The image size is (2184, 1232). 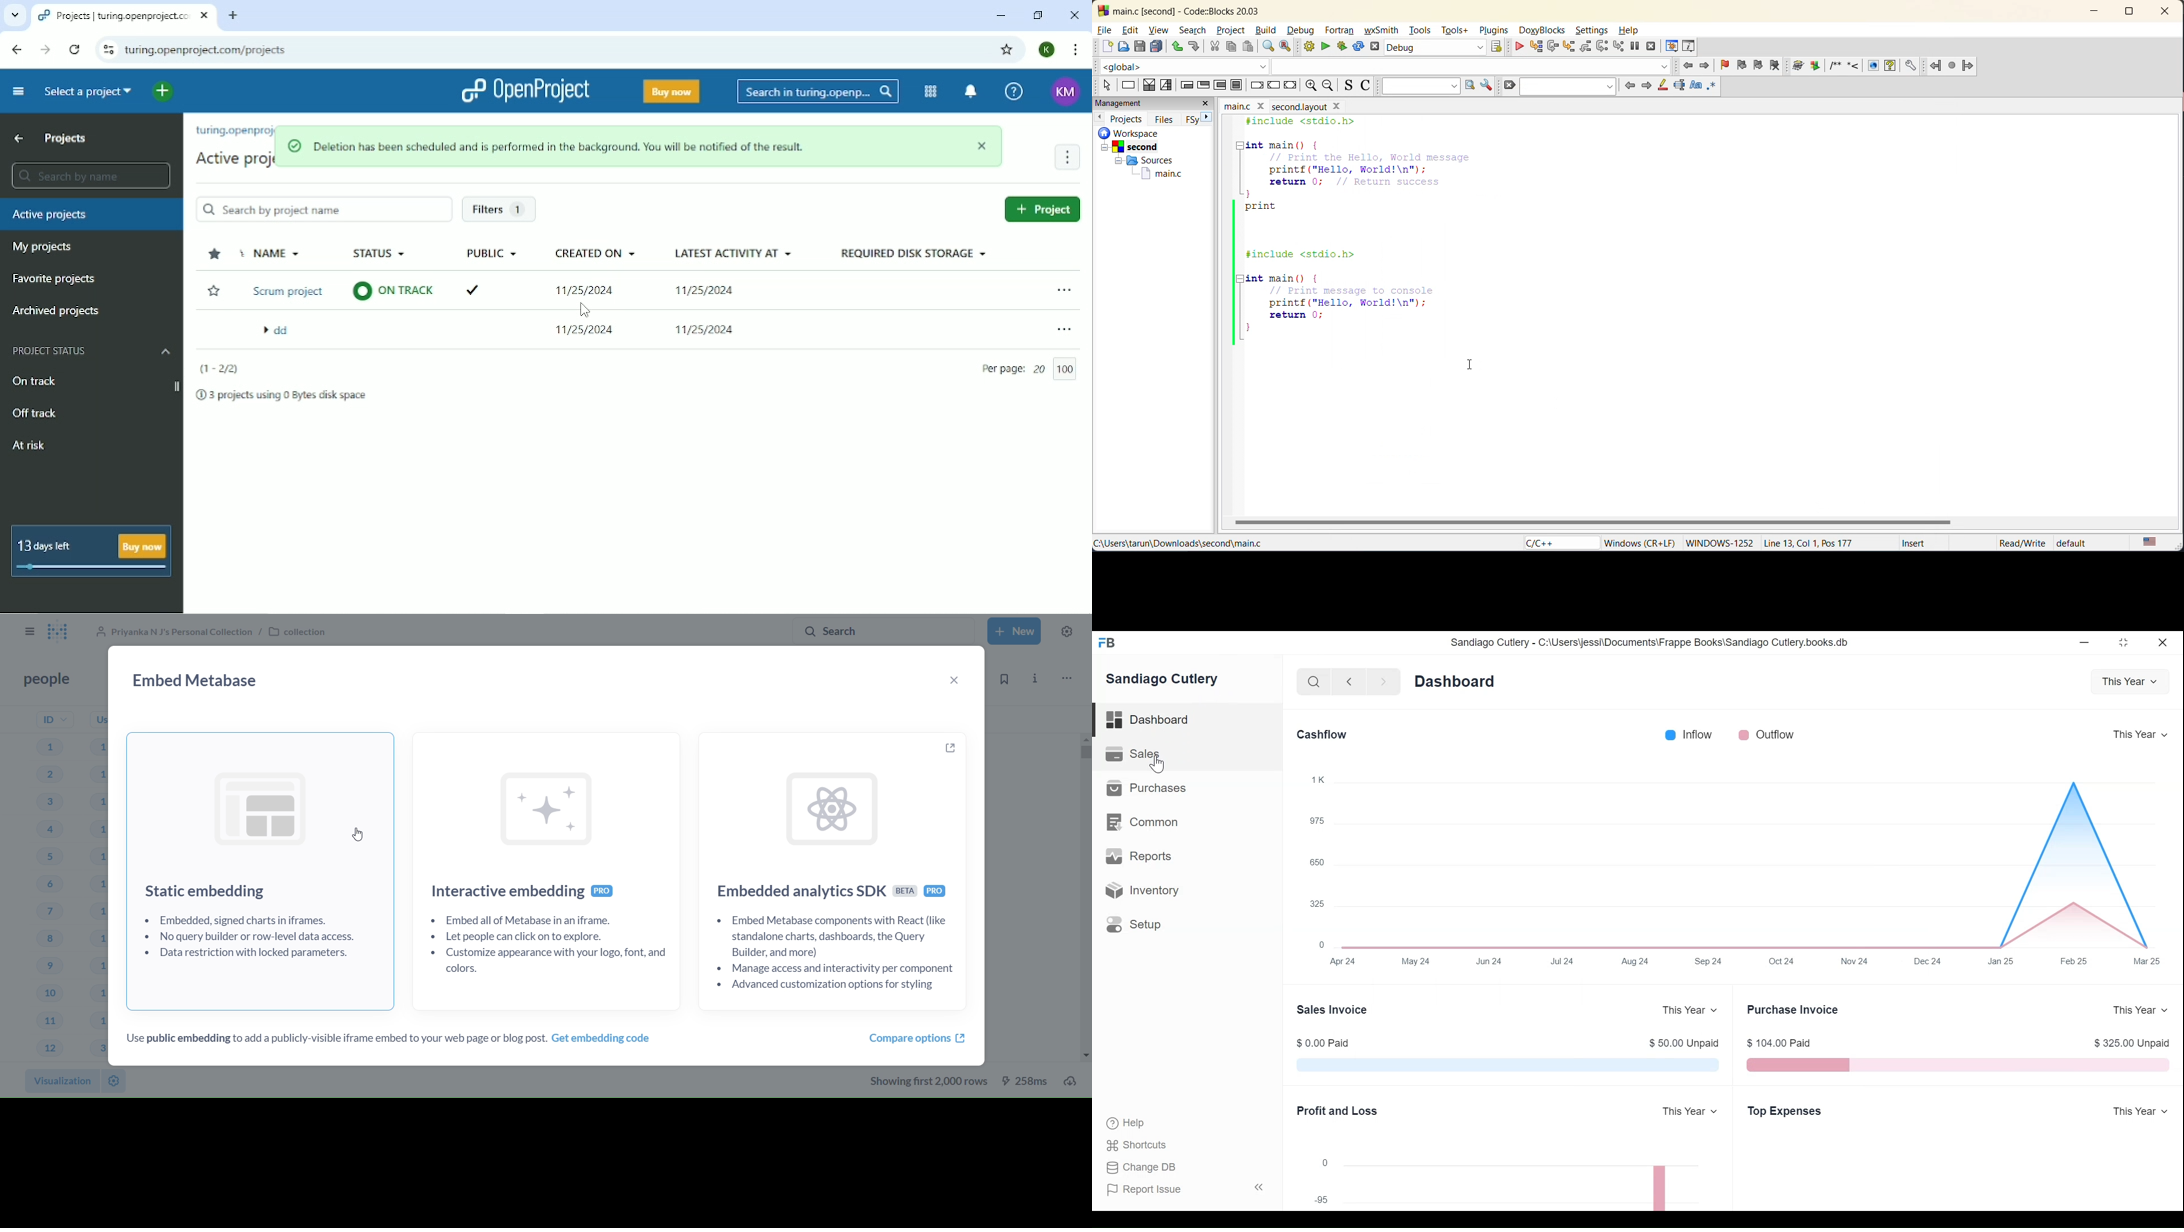 What do you see at coordinates (1145, 820) in the screenshot?
I see `Common` at bounding box center [1145, 820].